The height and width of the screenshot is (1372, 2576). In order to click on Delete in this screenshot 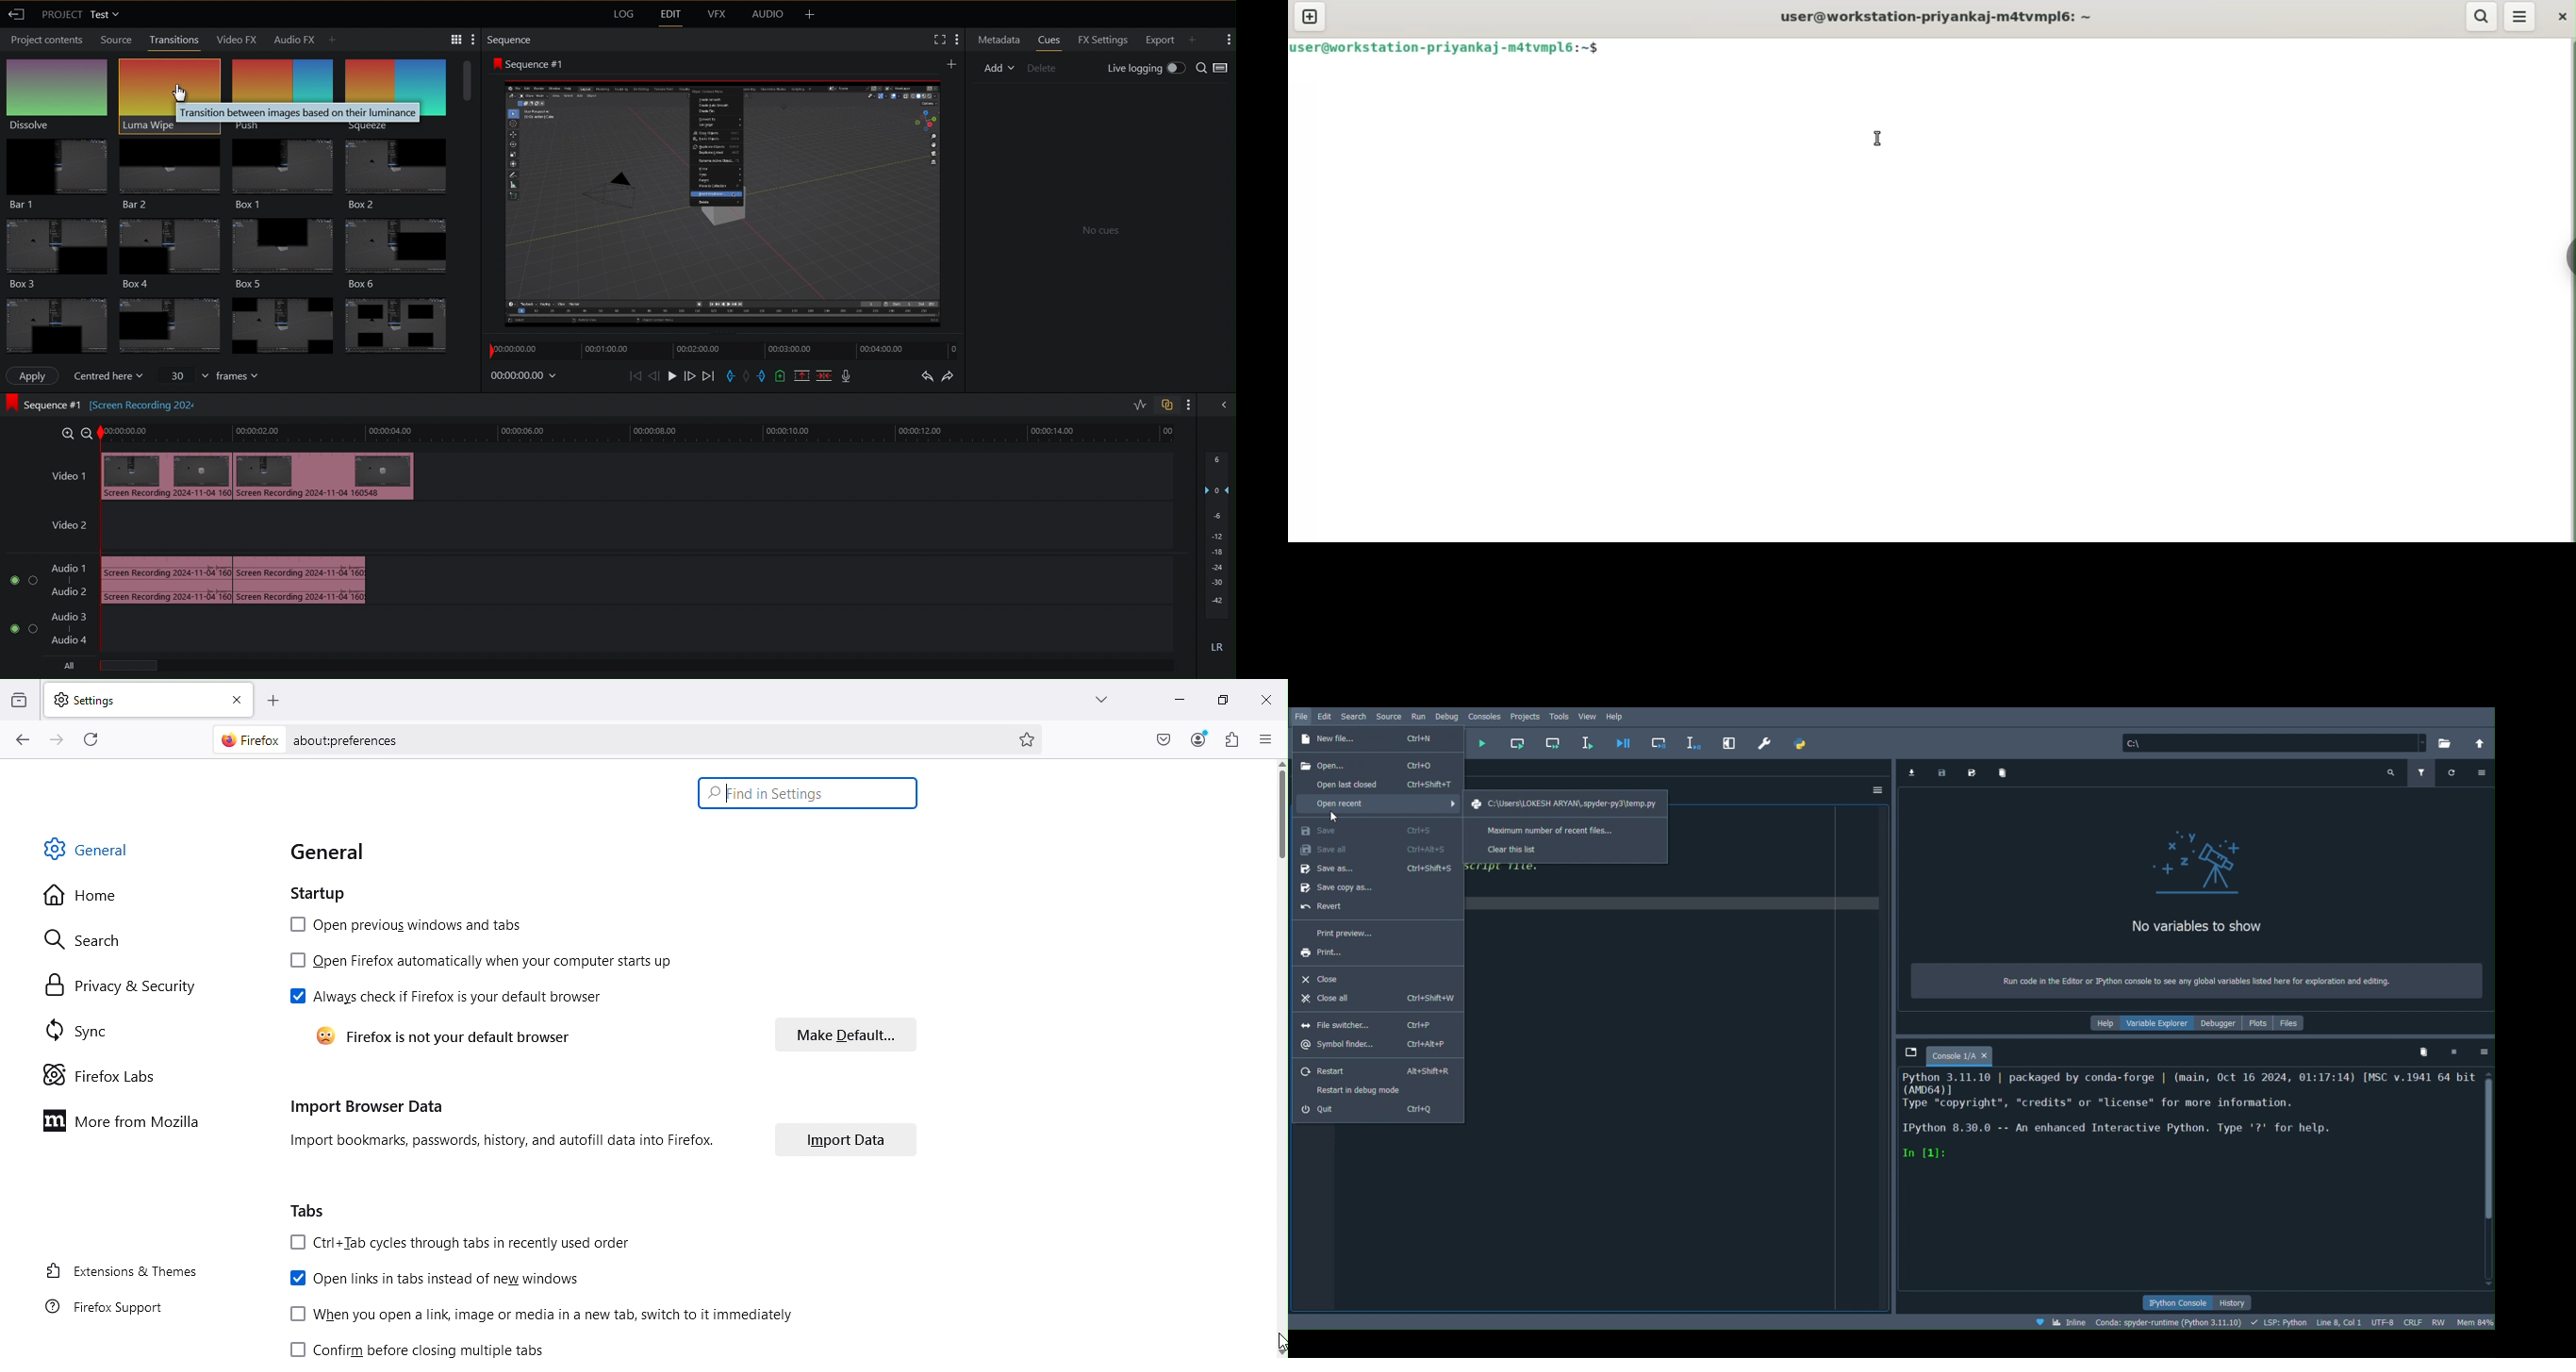, I will do `click(1043, 68)`.